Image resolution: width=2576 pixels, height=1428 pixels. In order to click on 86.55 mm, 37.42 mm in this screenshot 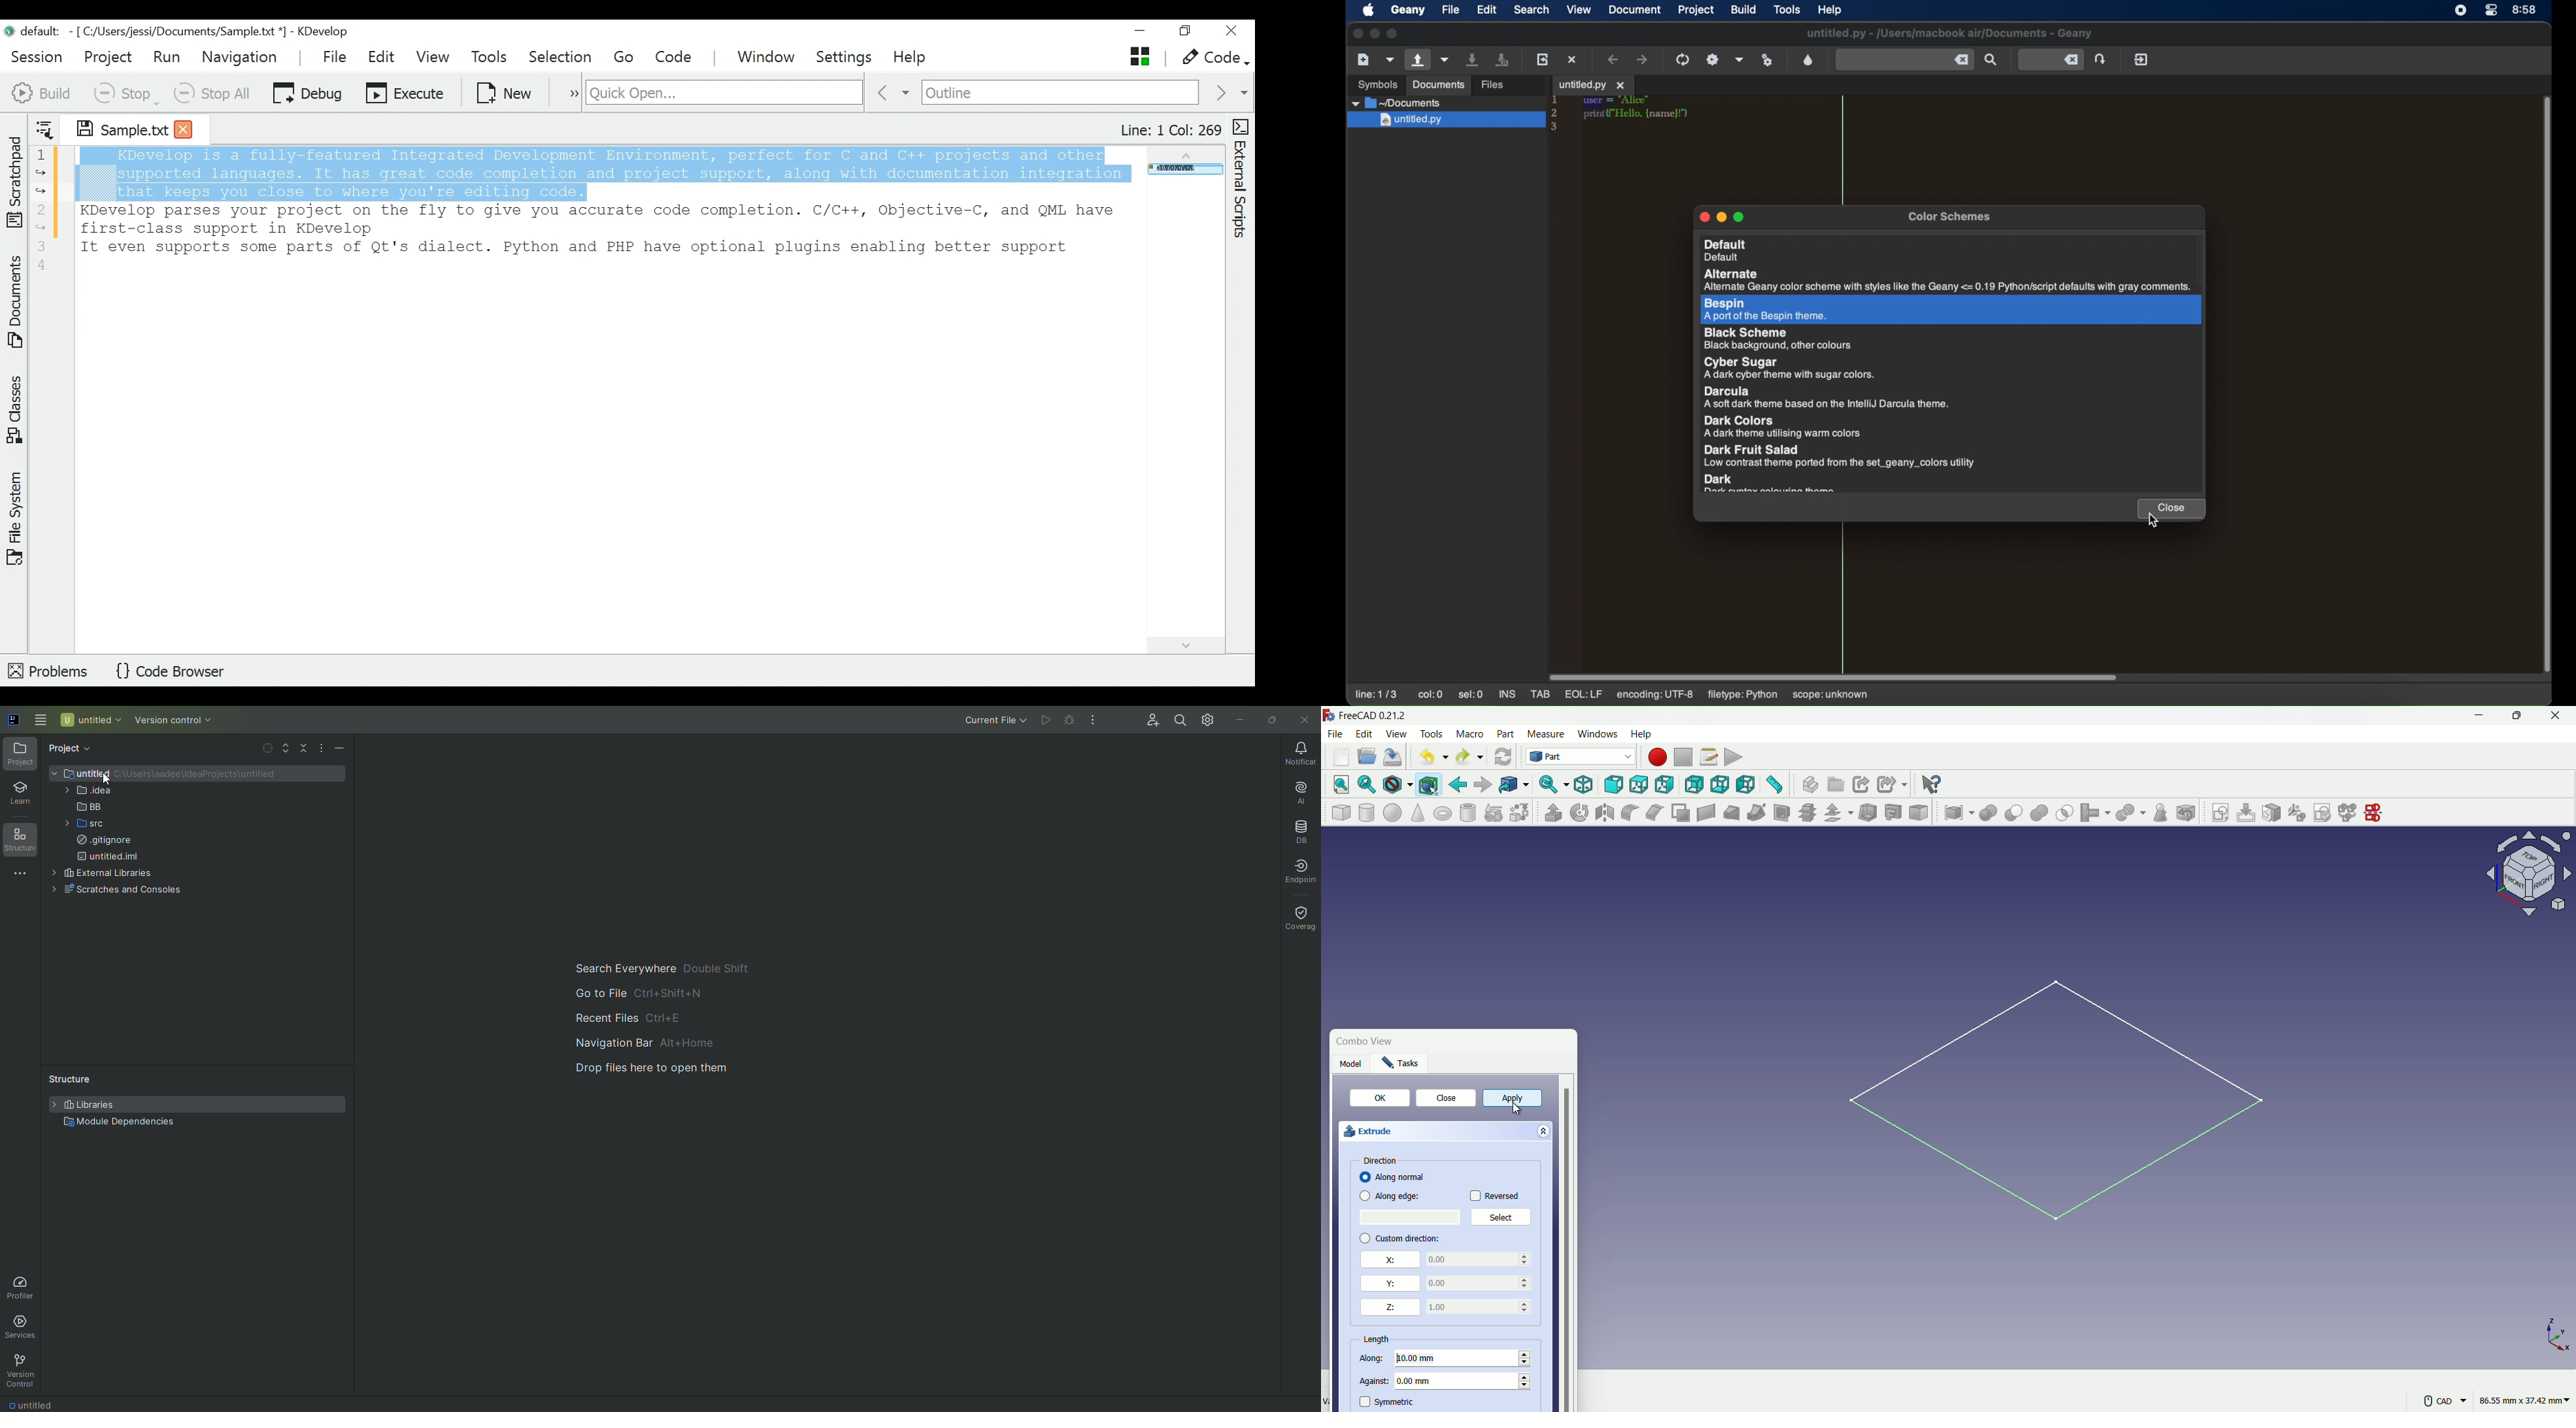, I will do `click(2525, 1400)`.